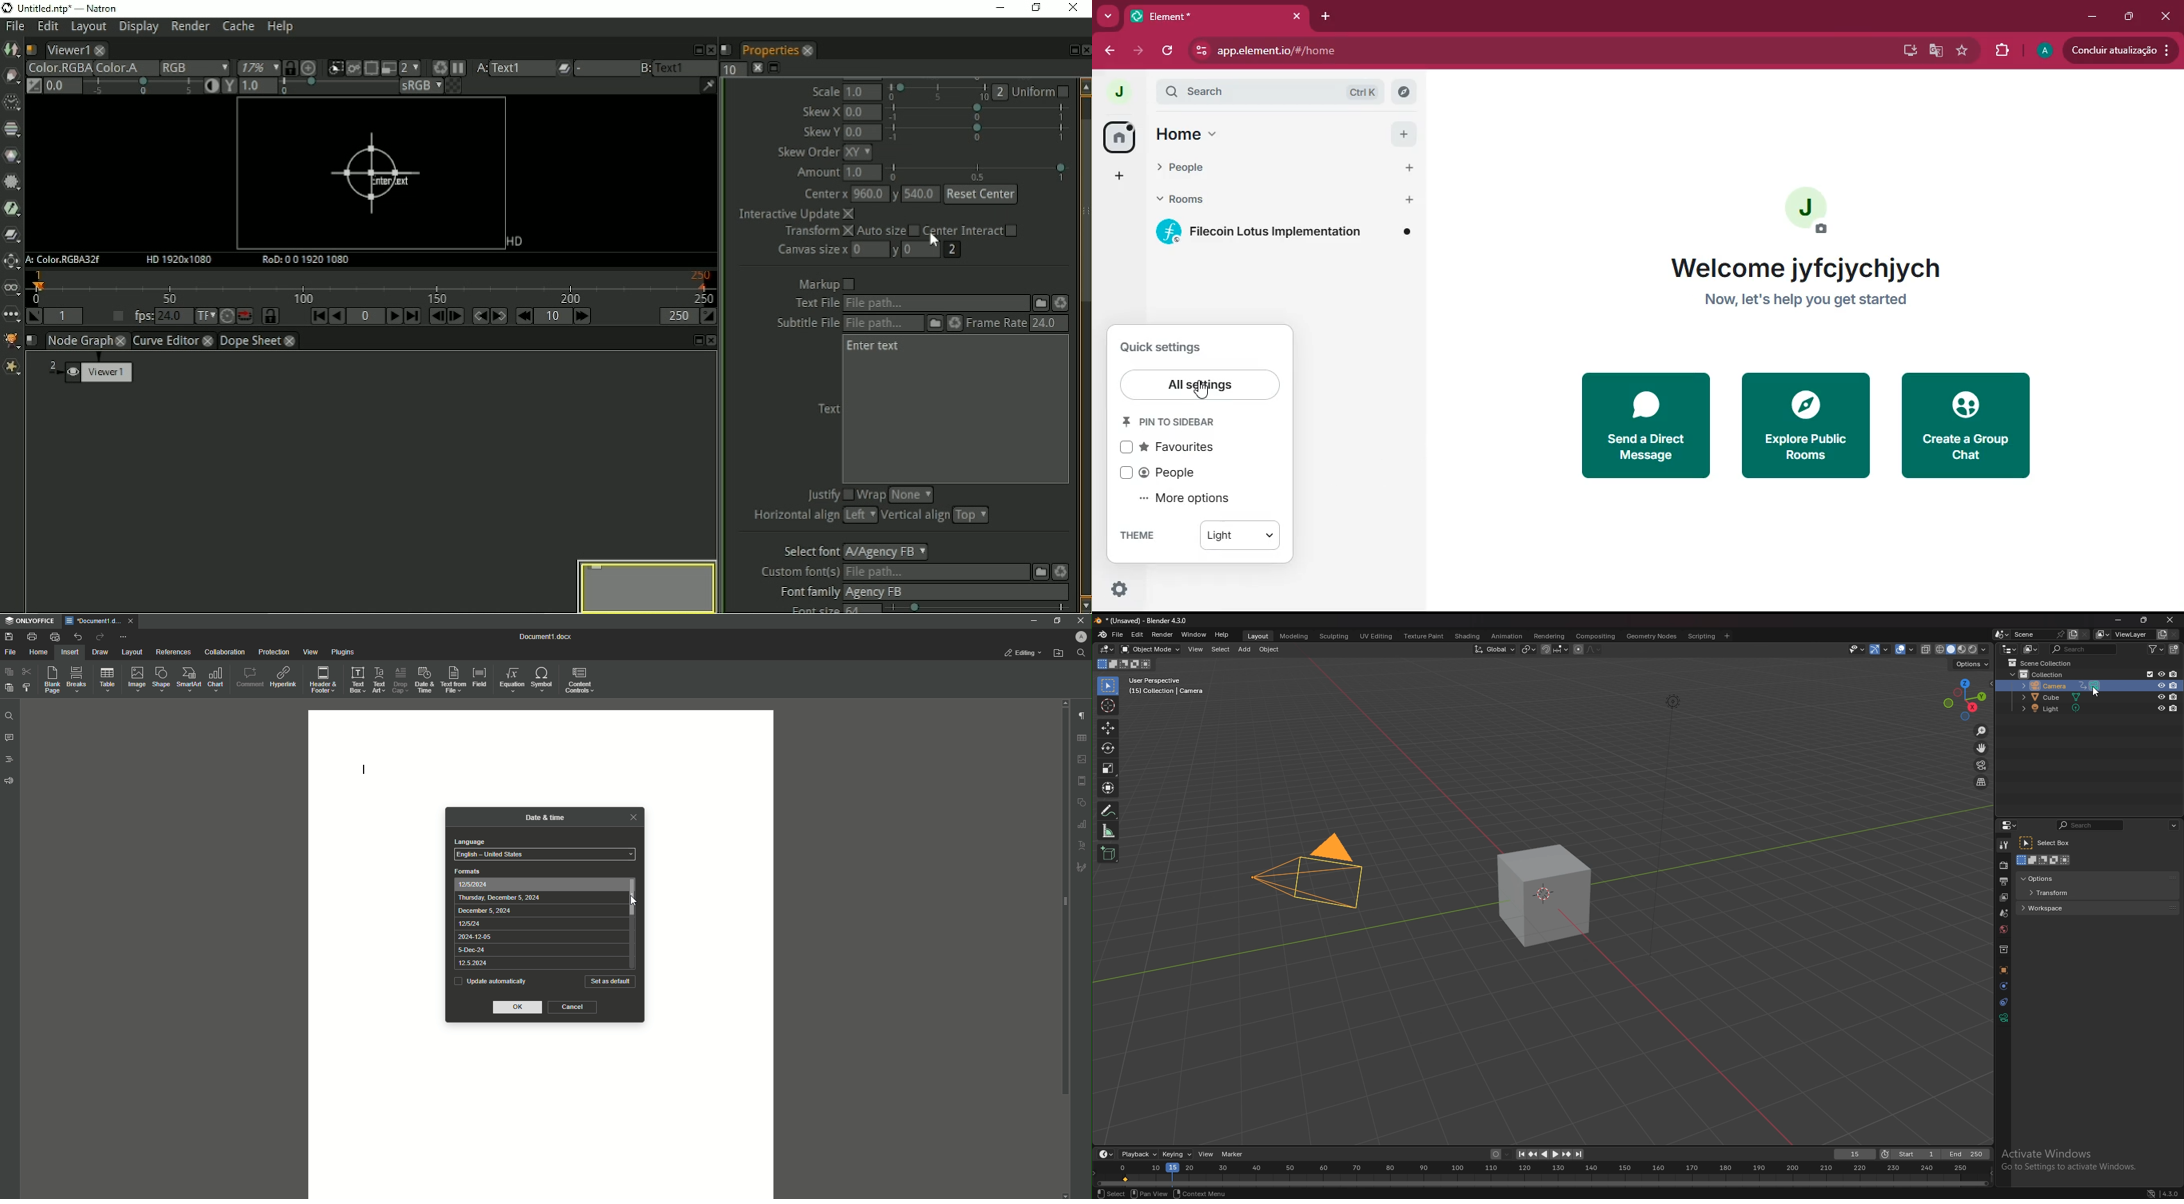 Image resolution: width=2184 pixels, height=1204 pixels. Describe the element at coordinates (1596, 636) in the screenshot. I see `compositing` at that location.